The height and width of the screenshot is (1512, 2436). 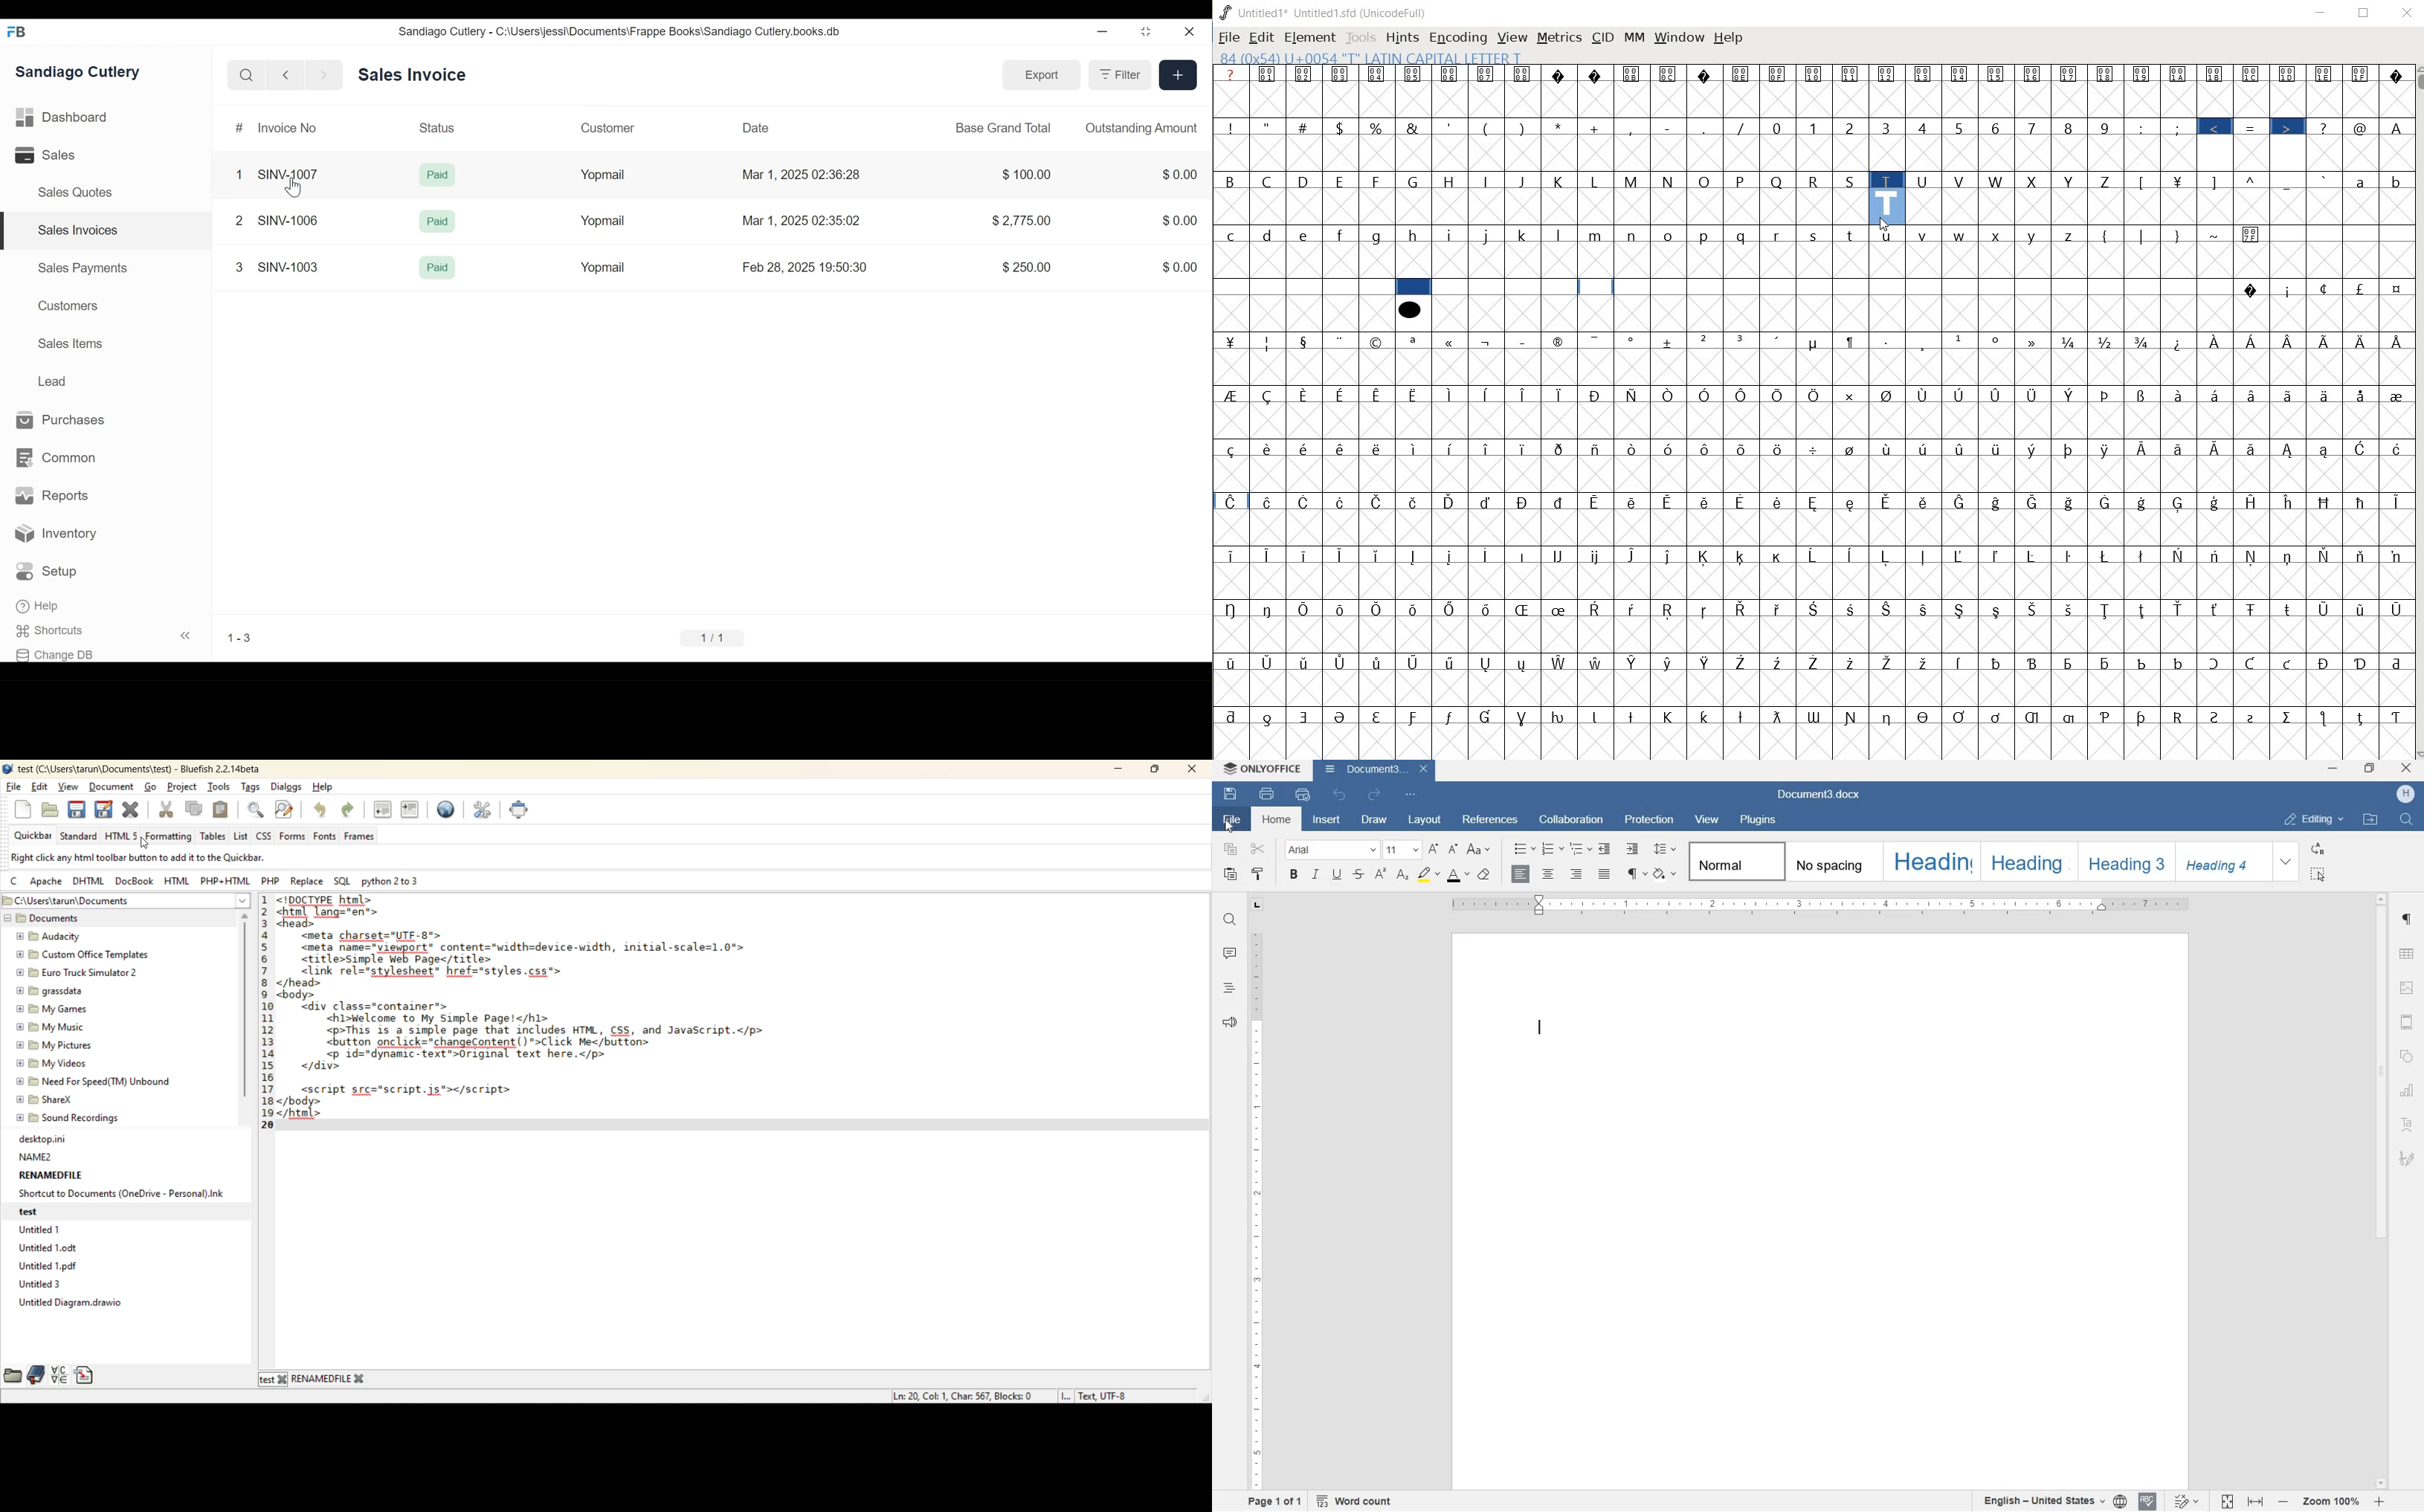 I want to click on Symbol, so click(x=1487, y=395).